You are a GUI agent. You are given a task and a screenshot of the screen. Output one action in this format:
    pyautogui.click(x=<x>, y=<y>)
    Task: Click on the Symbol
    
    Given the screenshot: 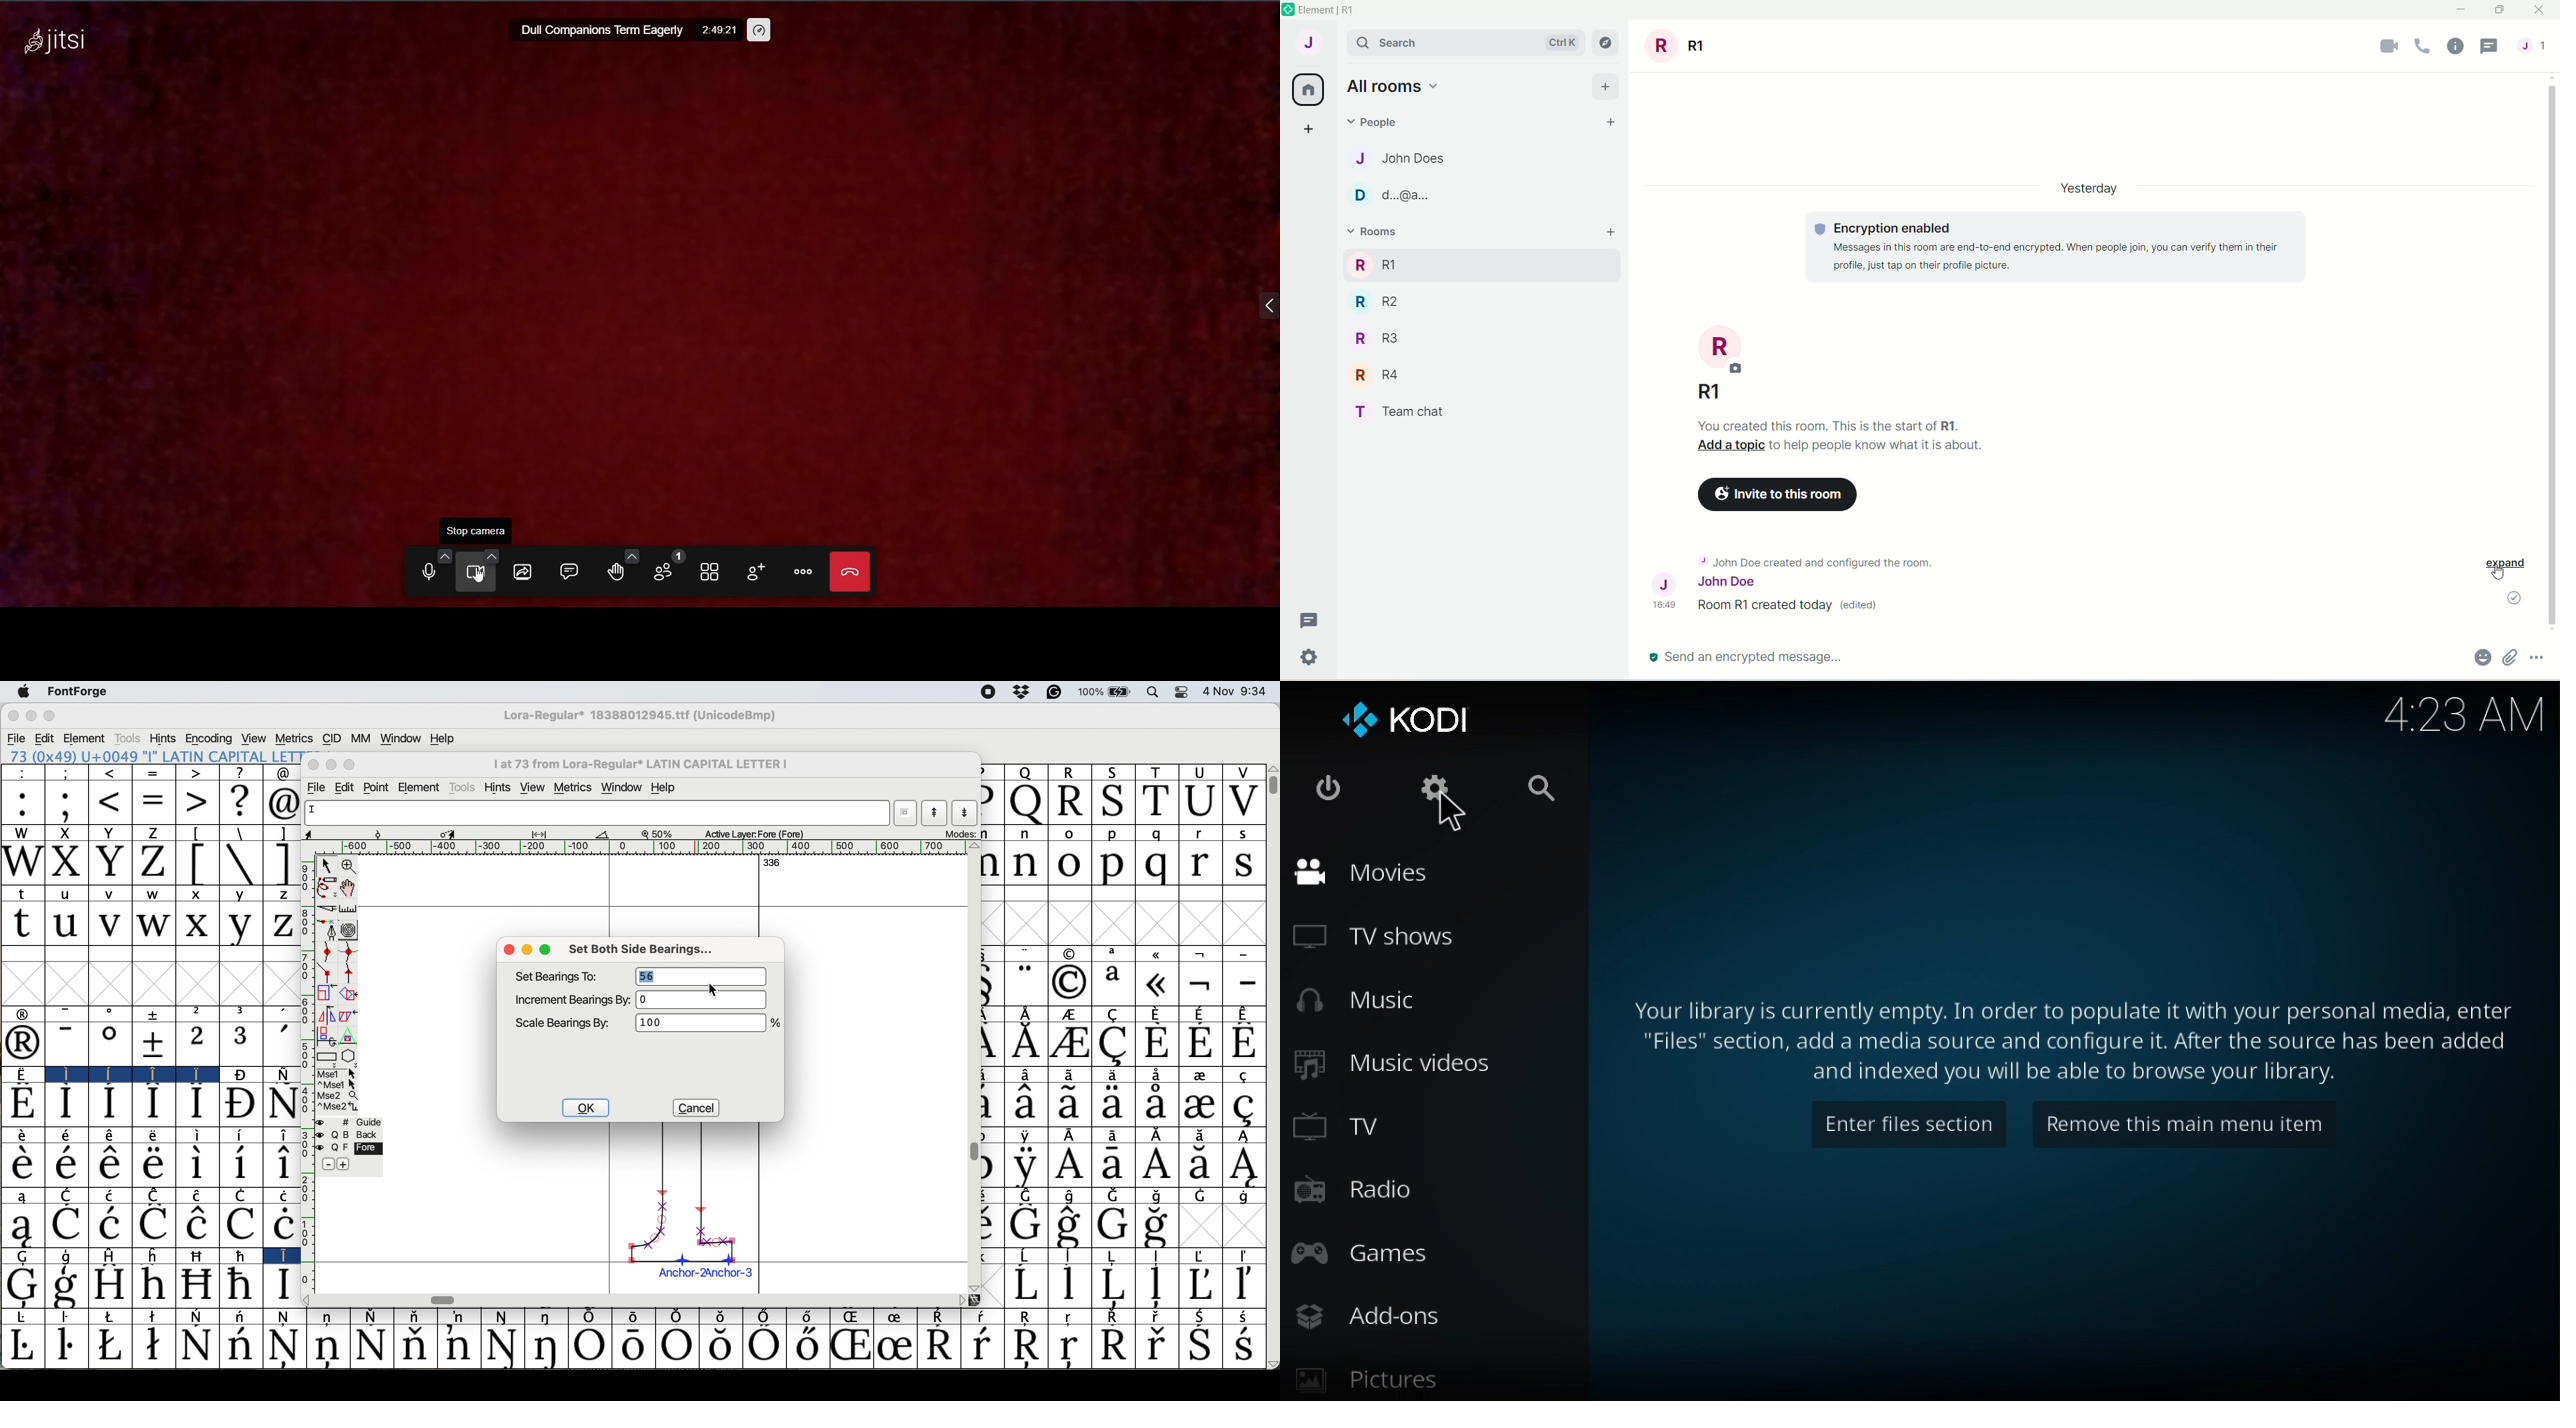 What is the action you would take?
    pyautogui.click(x=111, y=1137)
    